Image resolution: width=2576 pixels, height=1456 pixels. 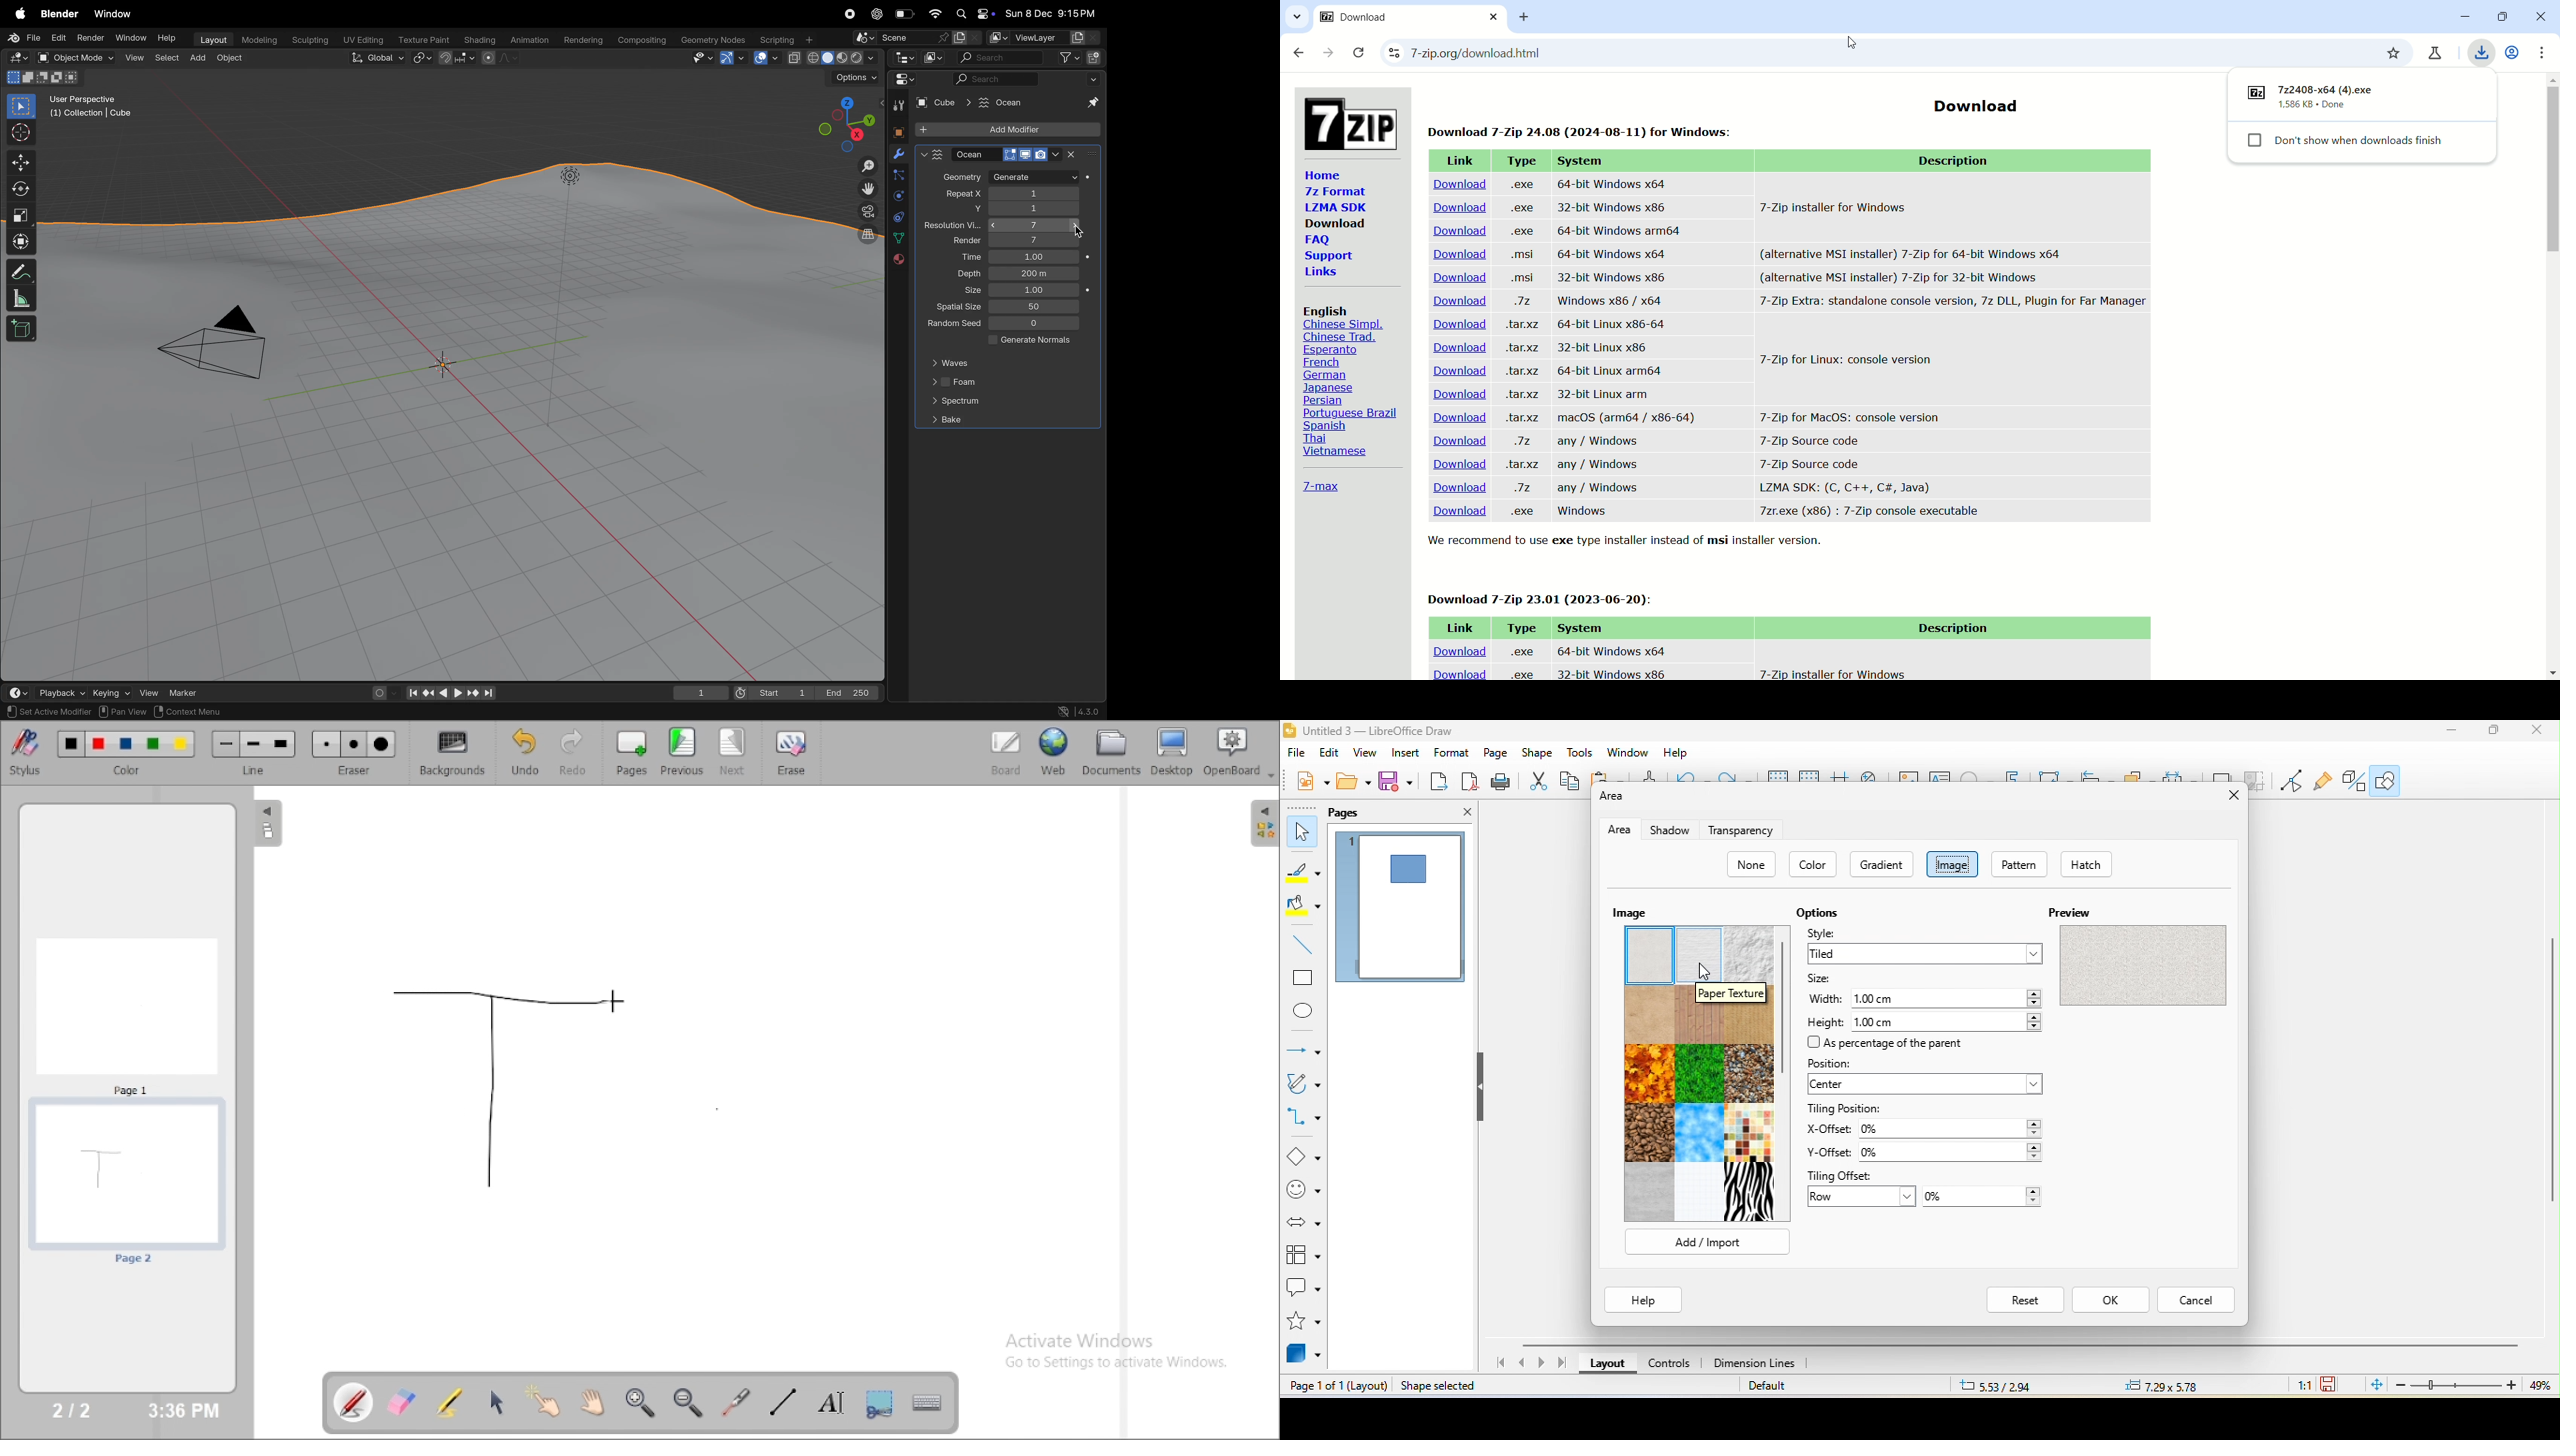 What do you see at coordinates (1810, 777) in the screenshot?
I see `snap to grid` at bounding box center [1810, 777].